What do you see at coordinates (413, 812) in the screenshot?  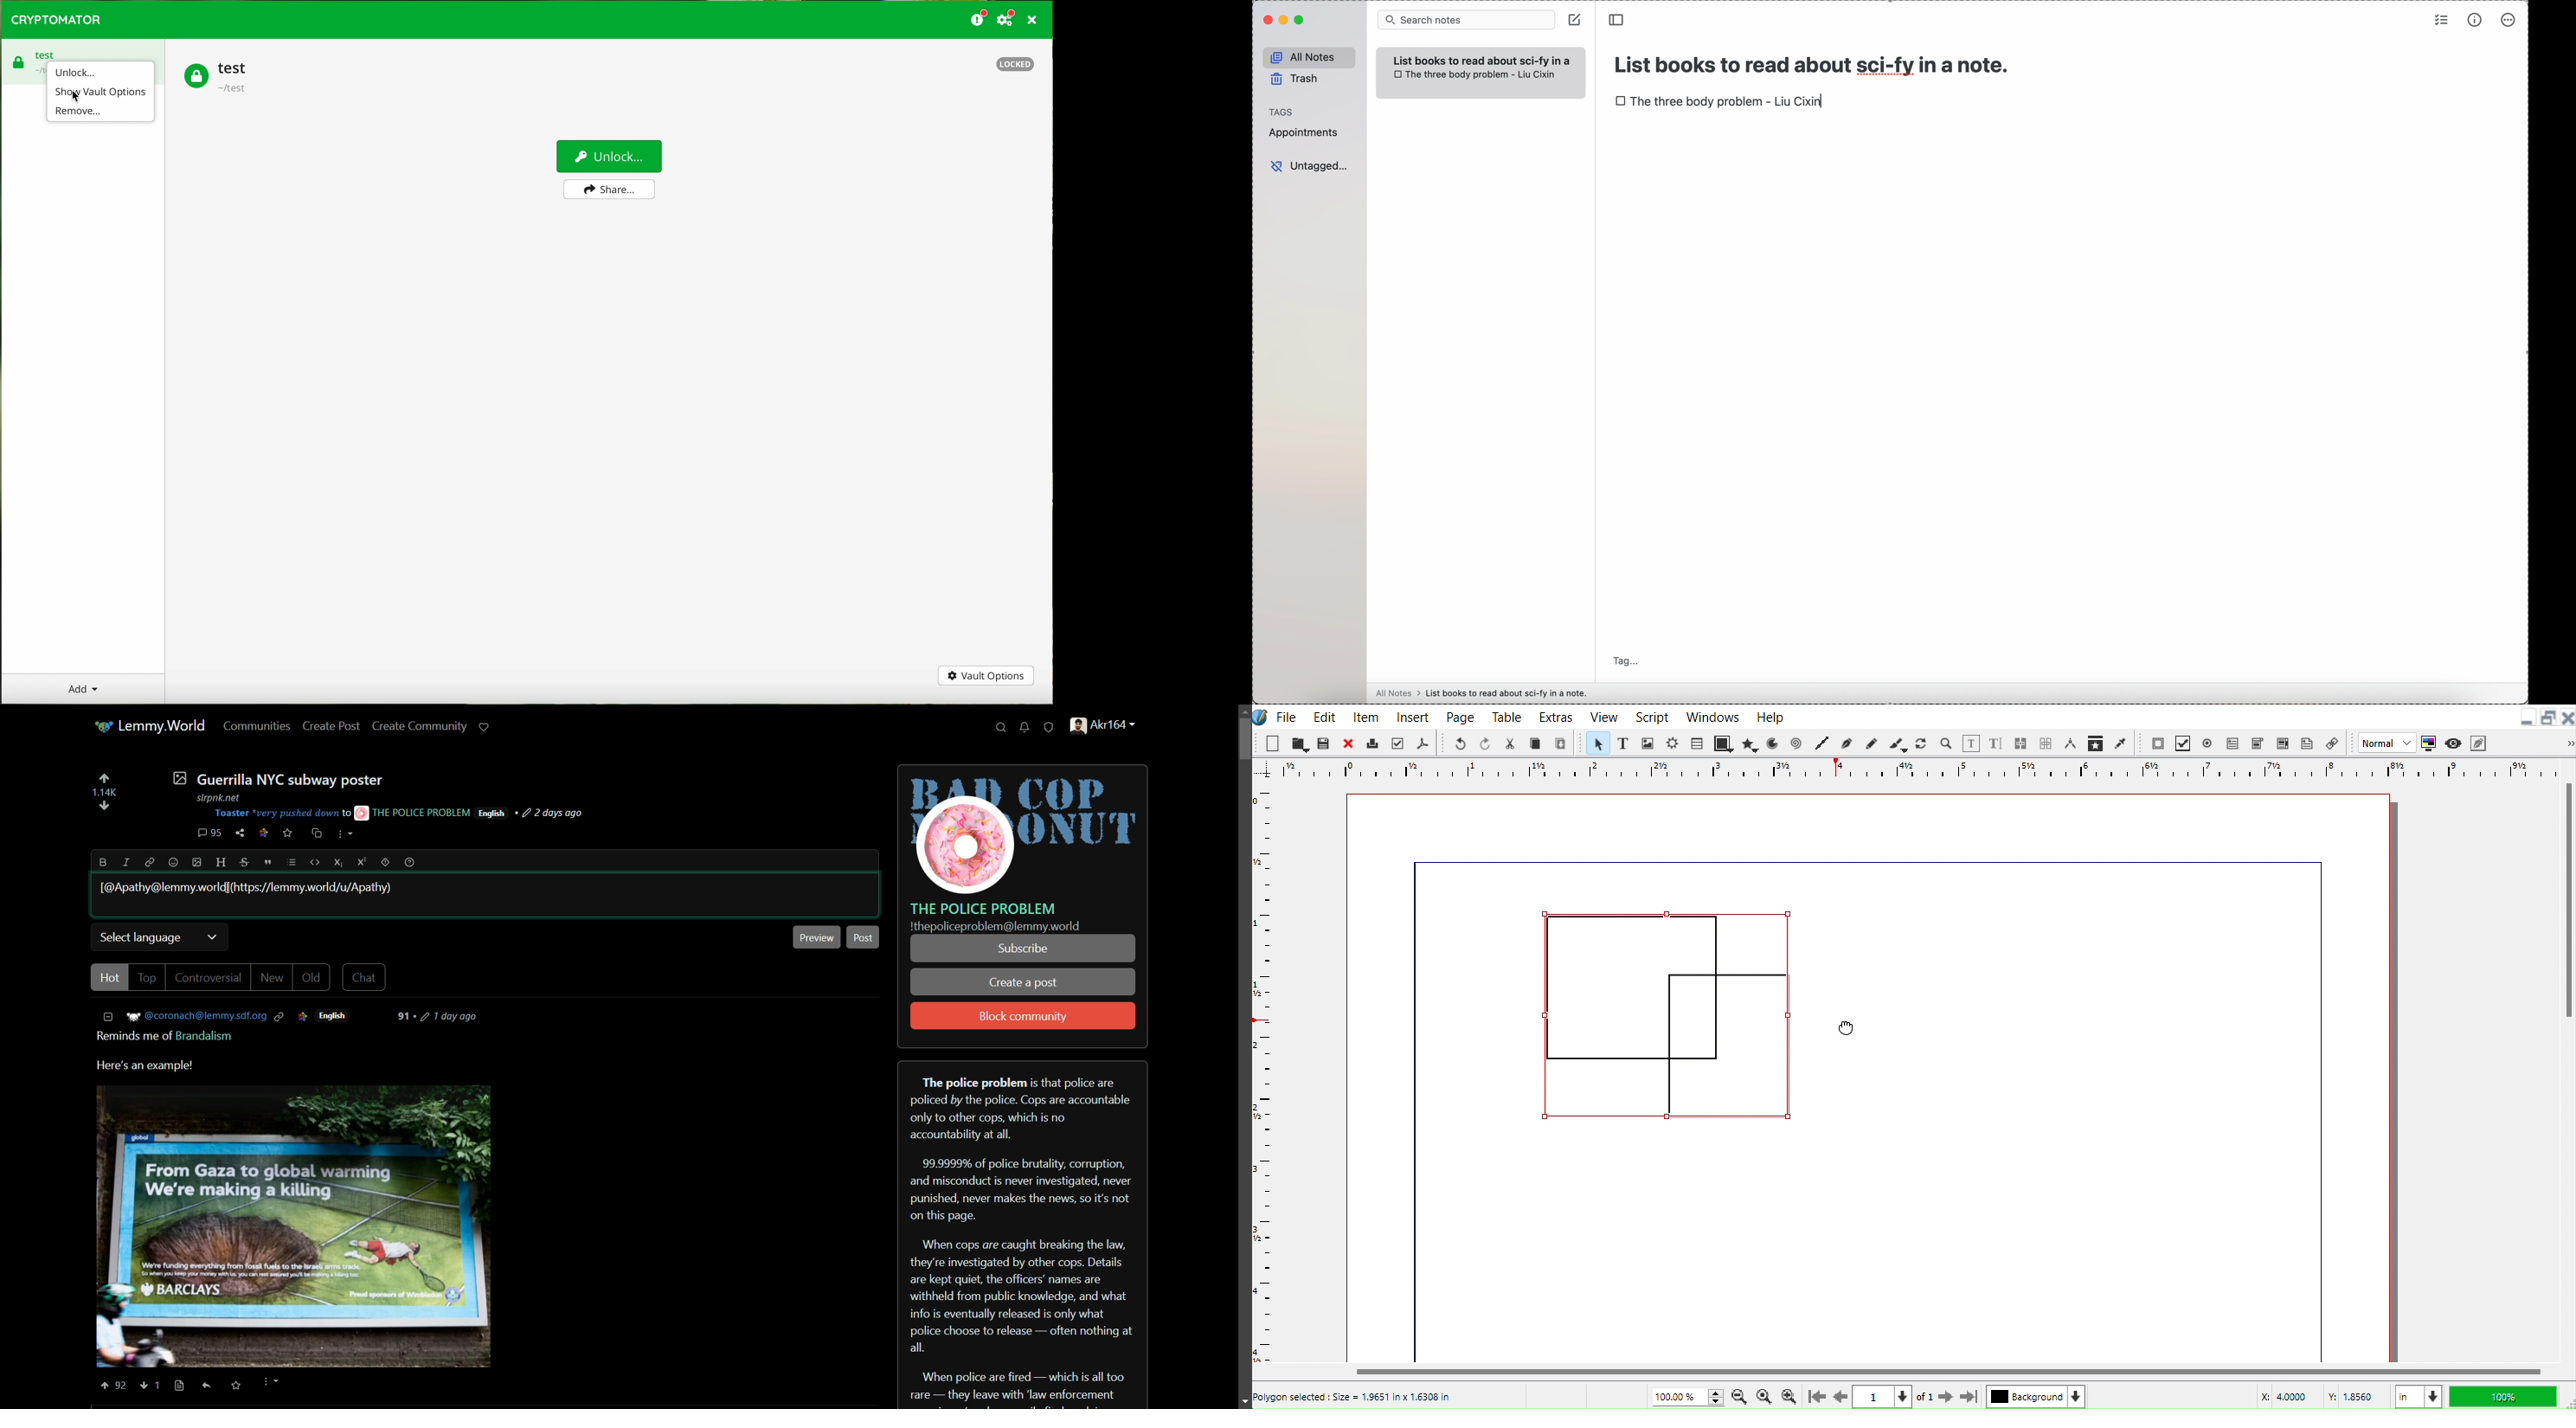 I see `THE POLICE PROBLEM` at bounding box center [413, 812].